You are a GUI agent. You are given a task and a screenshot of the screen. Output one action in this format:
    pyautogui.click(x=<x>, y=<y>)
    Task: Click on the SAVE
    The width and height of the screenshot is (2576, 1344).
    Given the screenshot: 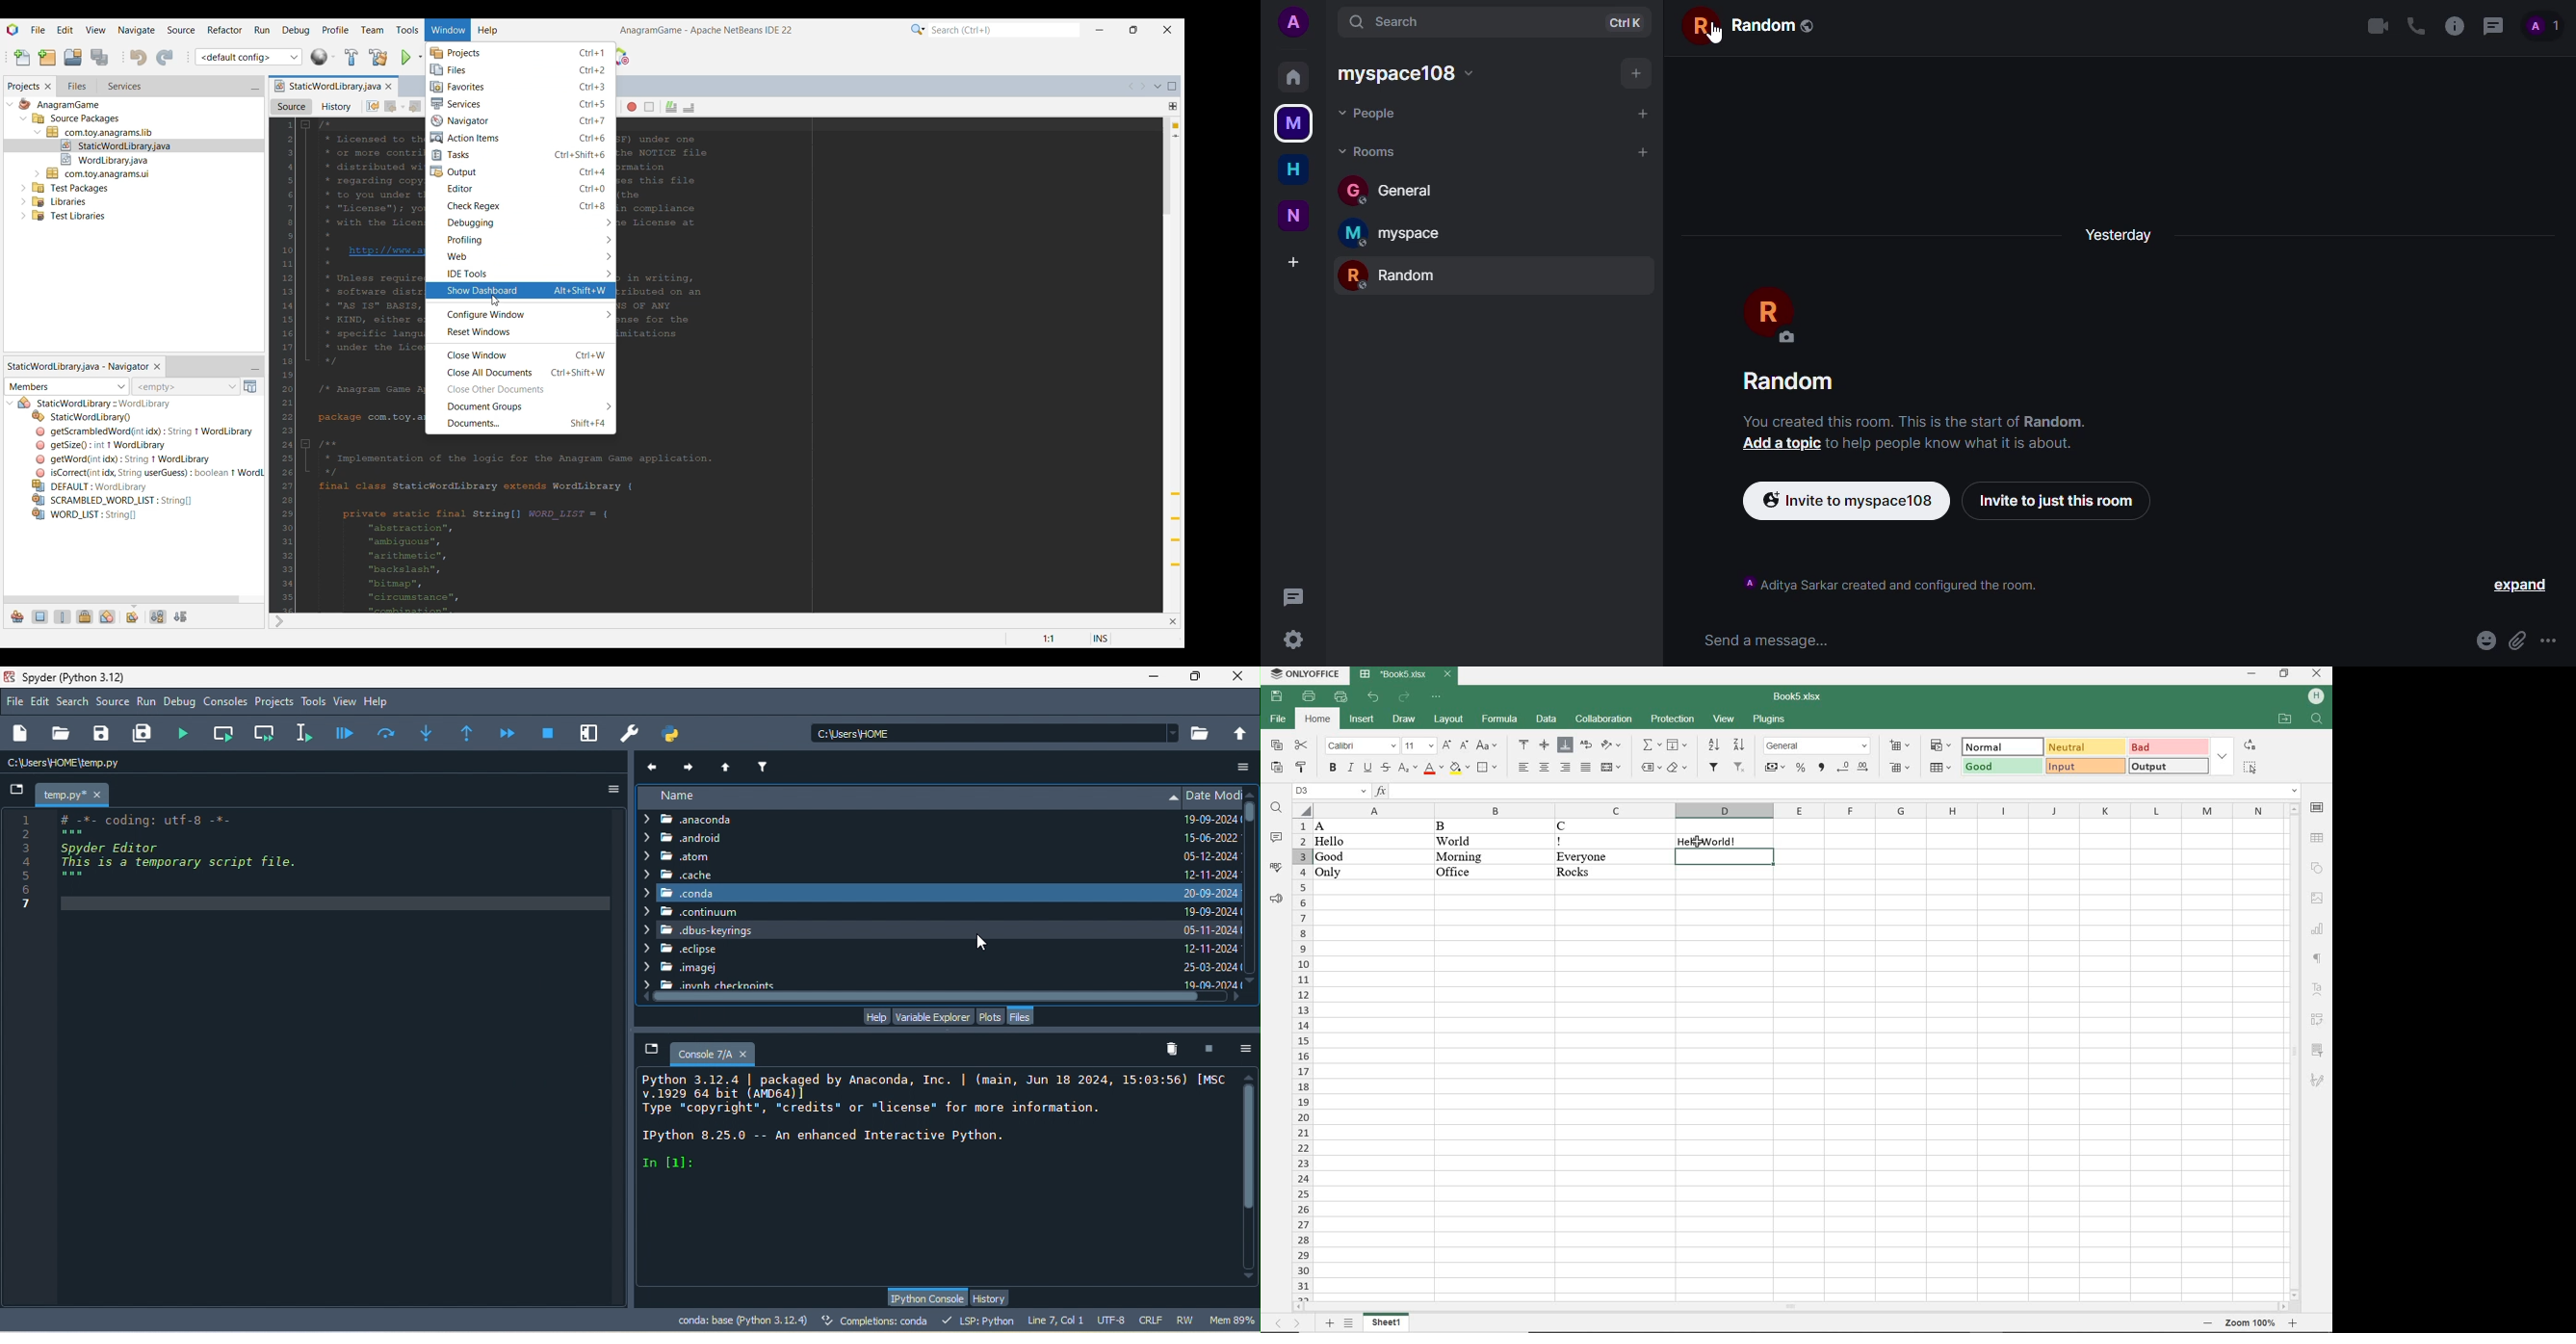 What is the action you would take?
    pyautogui.click(x=1278, y=697)
    